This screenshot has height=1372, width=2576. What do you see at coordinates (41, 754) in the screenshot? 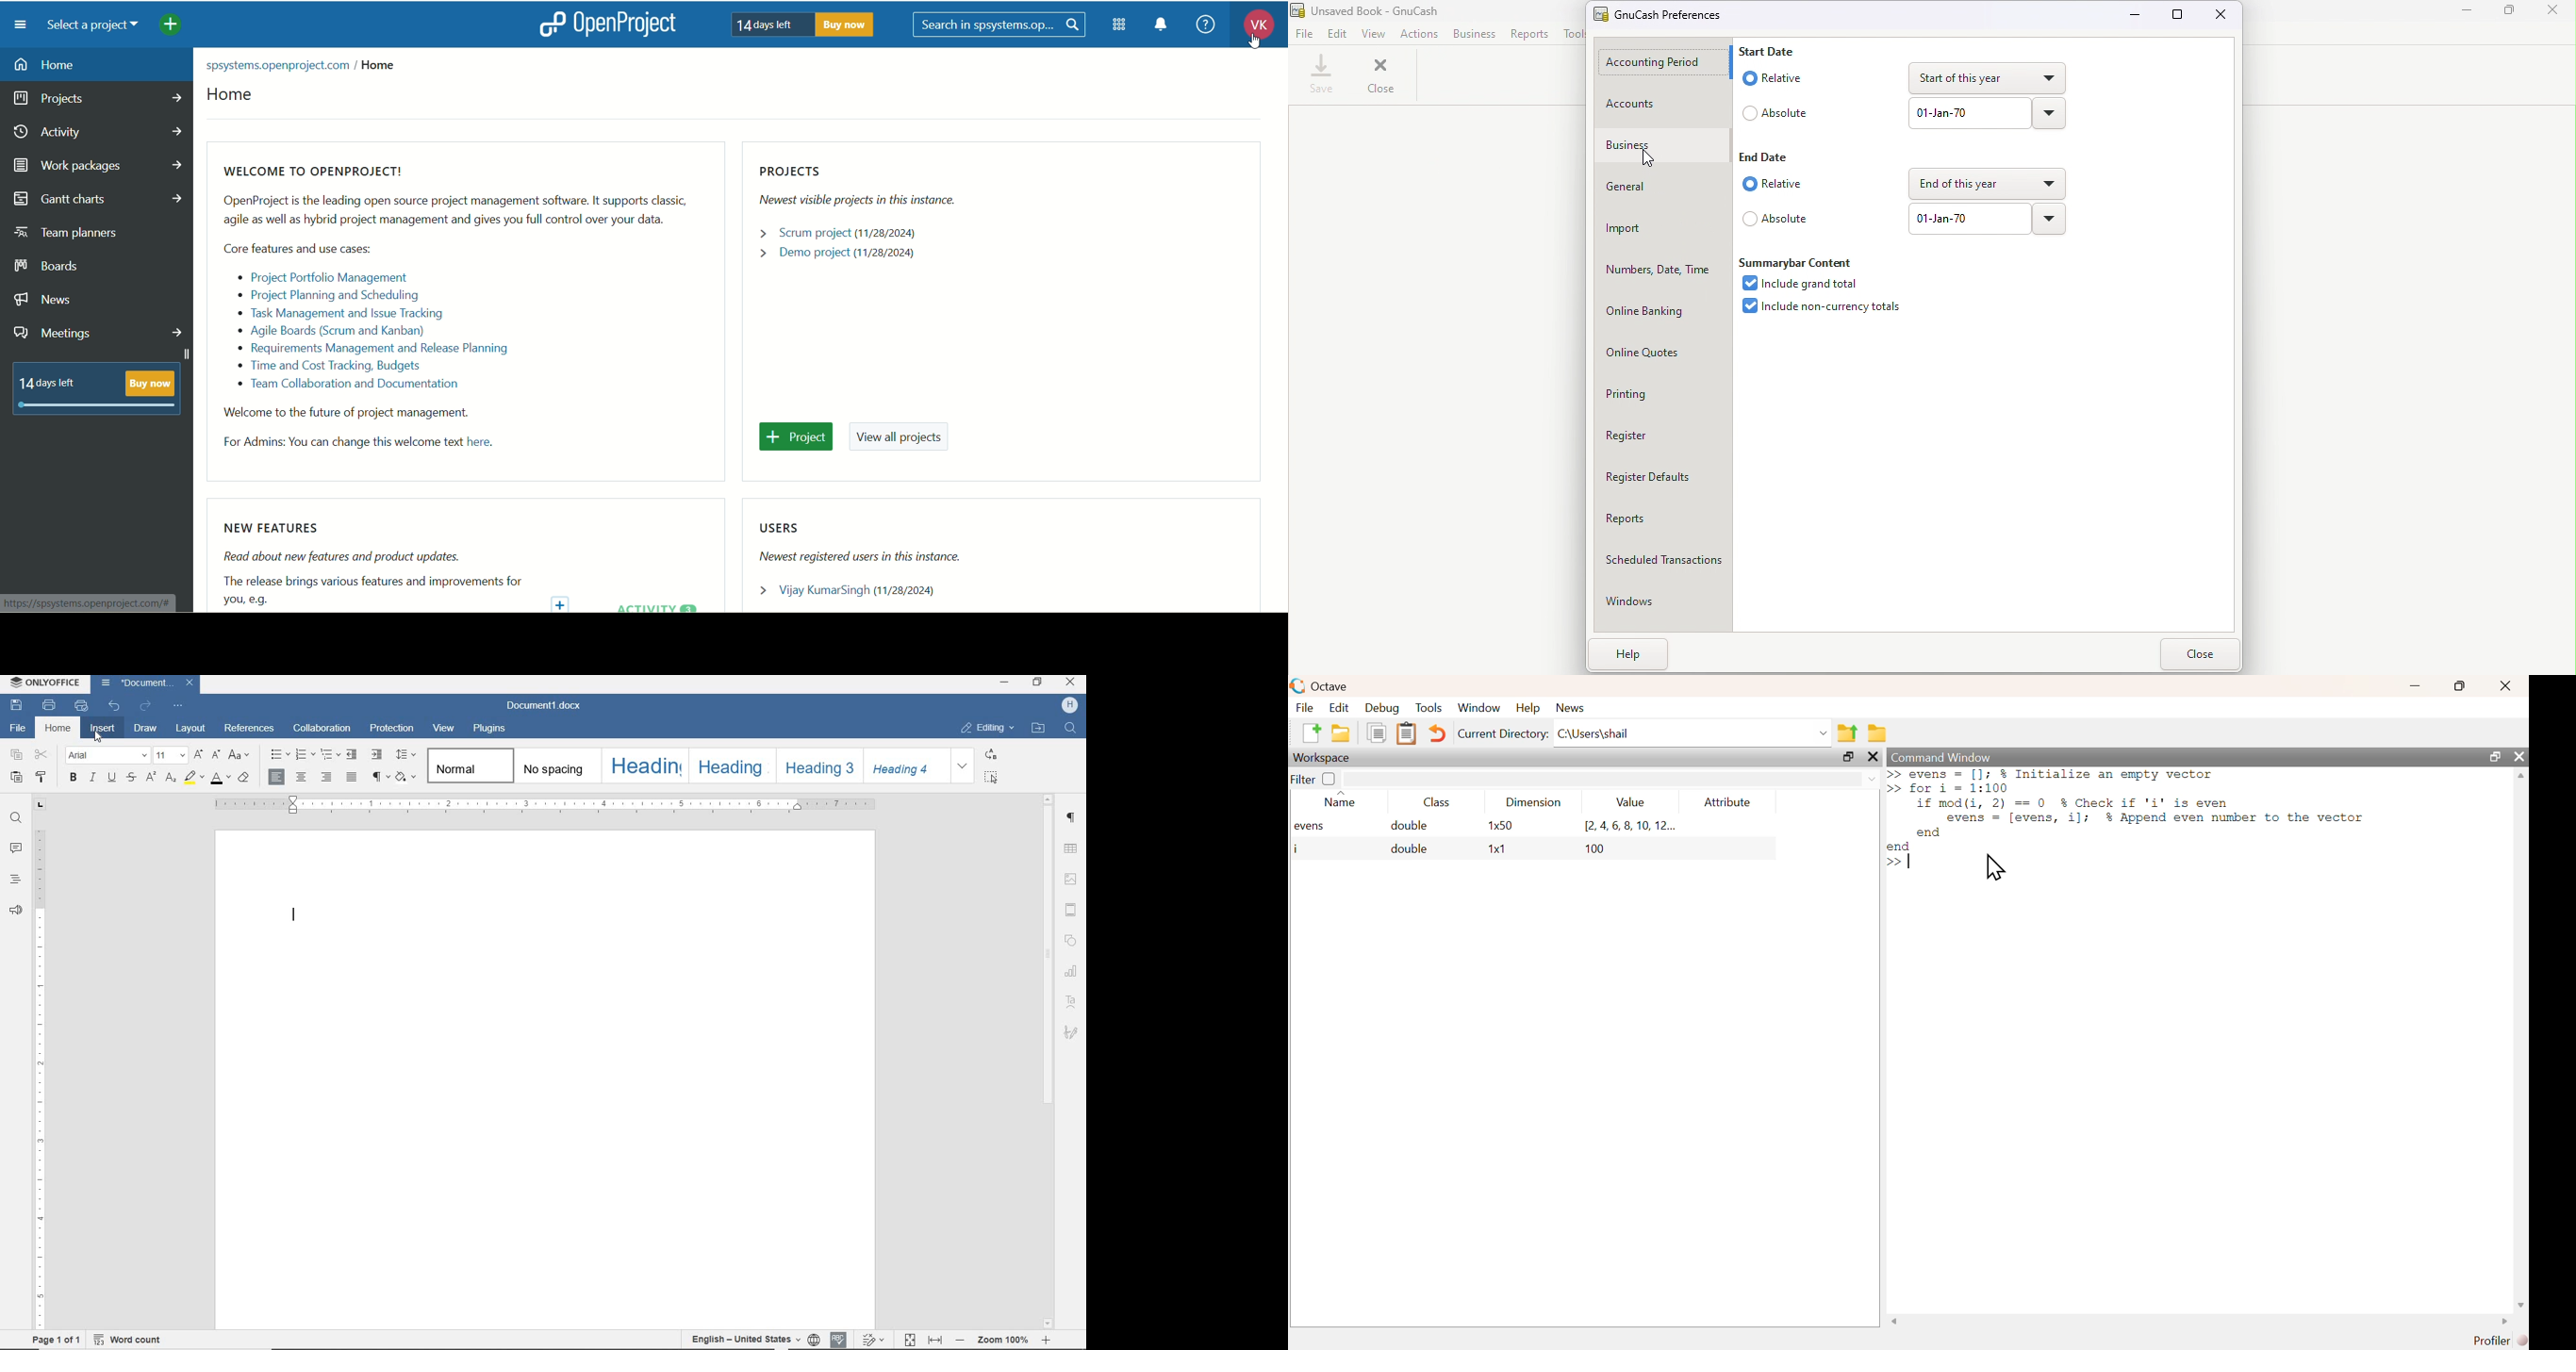
I see `cut` at bounding box center [41, 754].